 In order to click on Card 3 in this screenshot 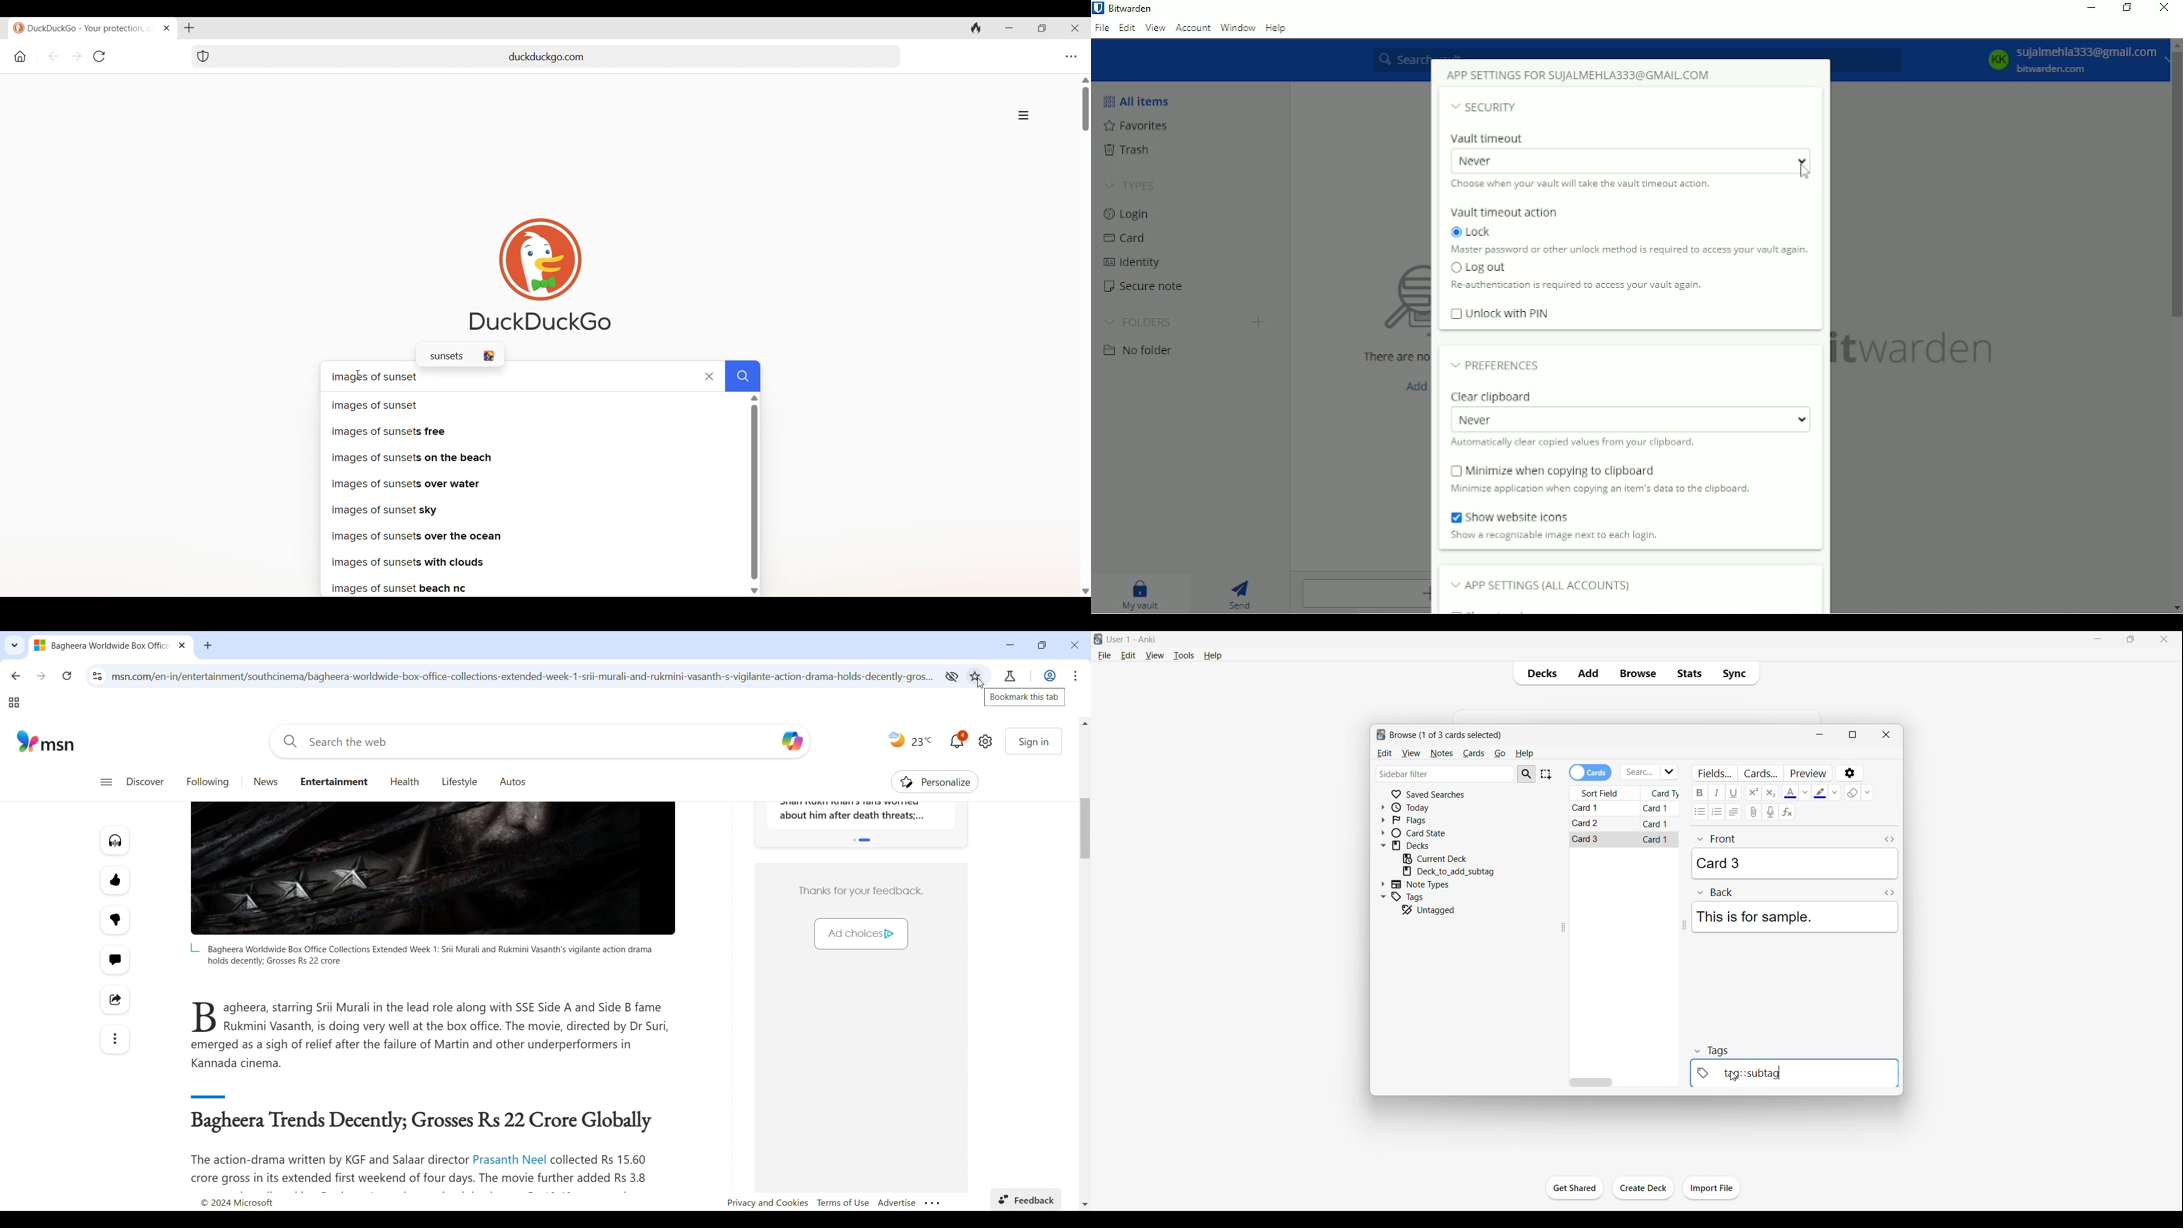, I will do `click(1795, 864)`.